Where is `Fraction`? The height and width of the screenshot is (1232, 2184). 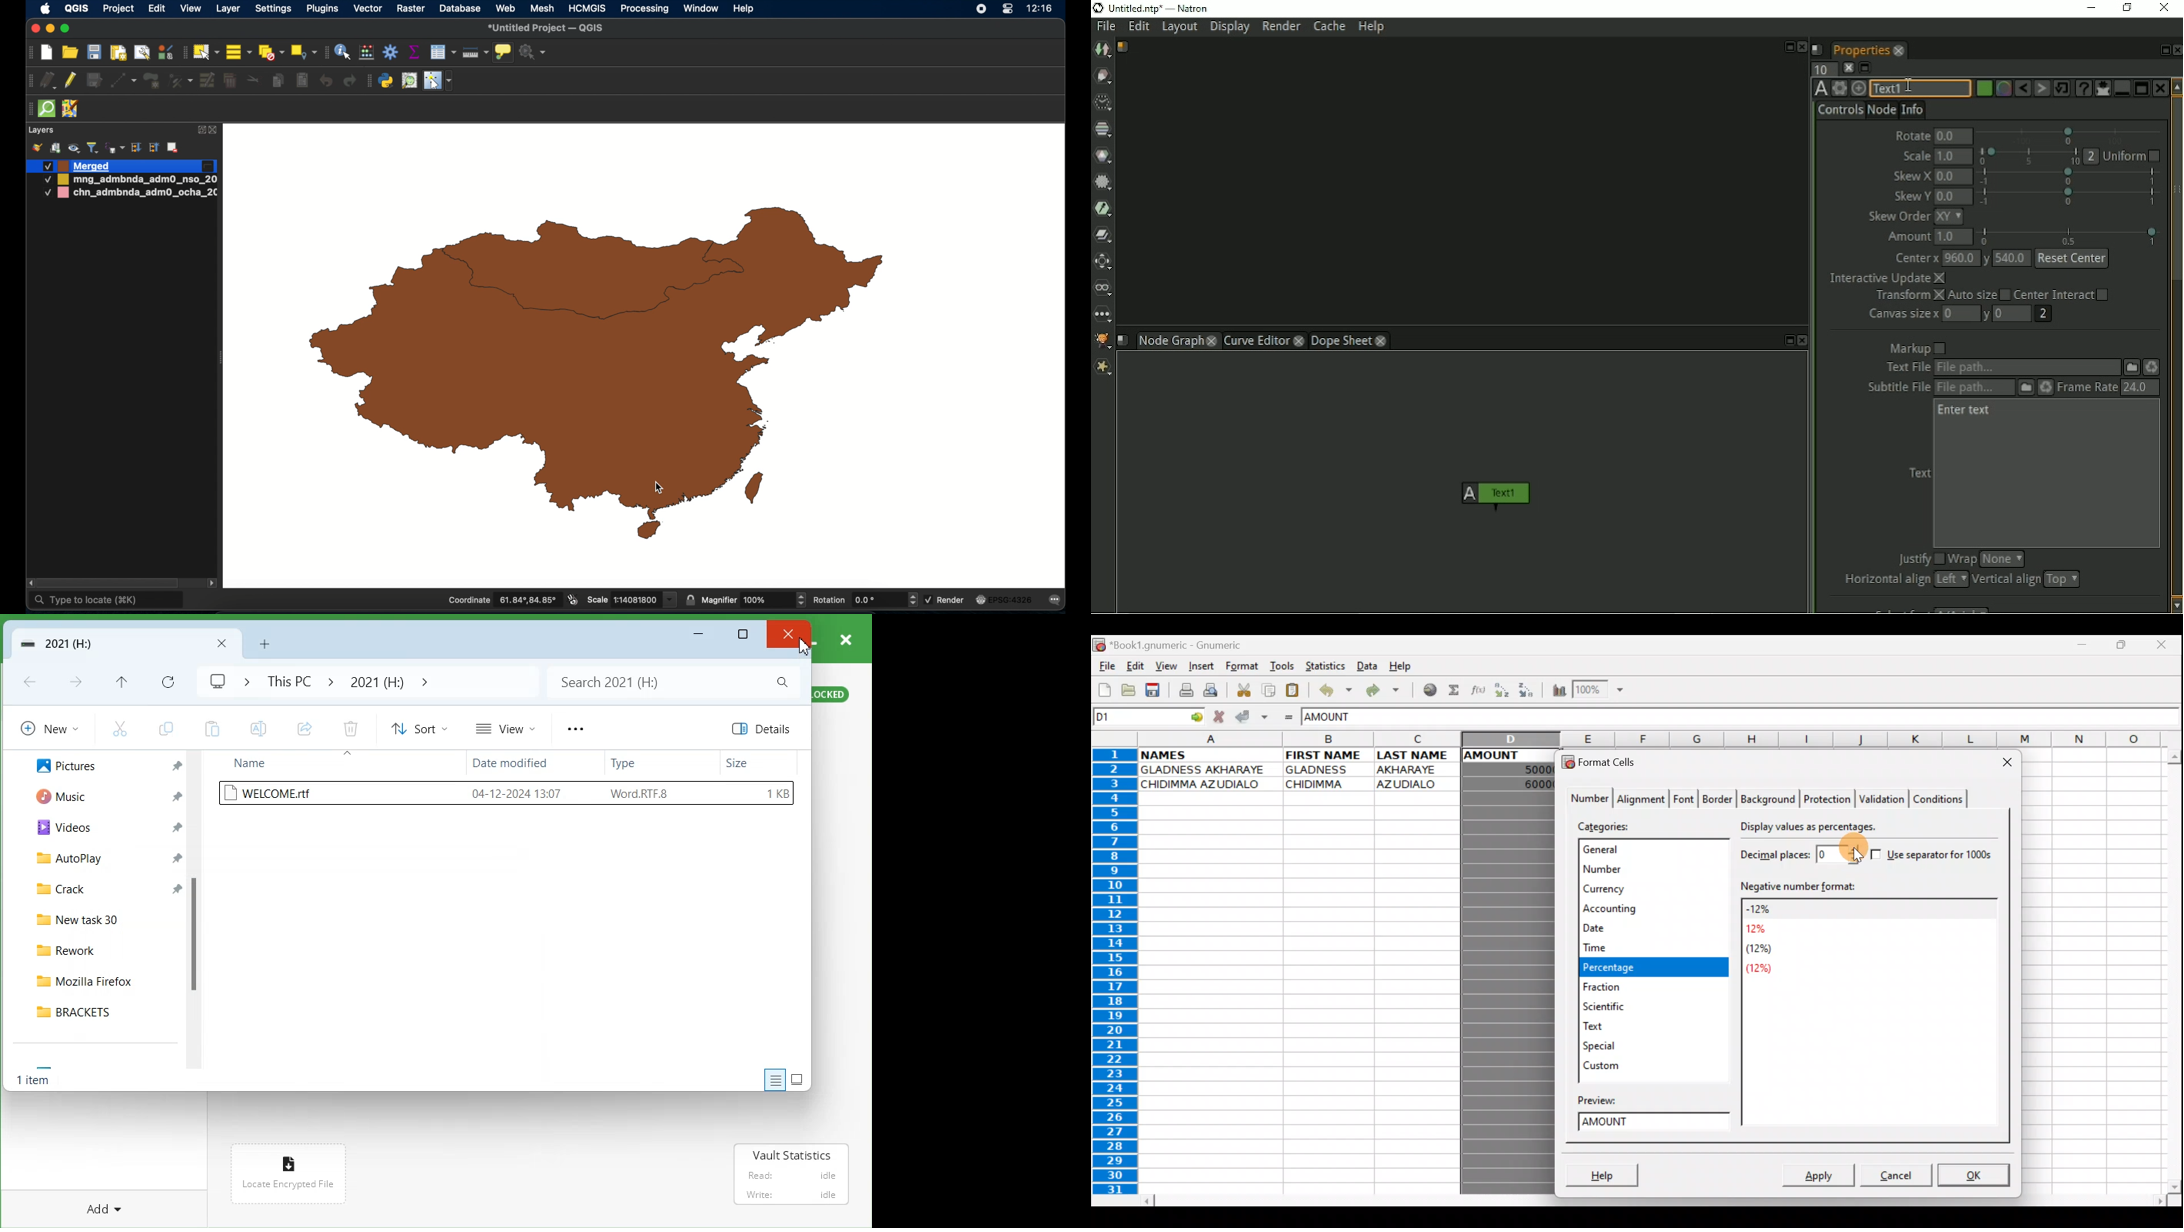
Fraction is located at coordinates (1623, 987).